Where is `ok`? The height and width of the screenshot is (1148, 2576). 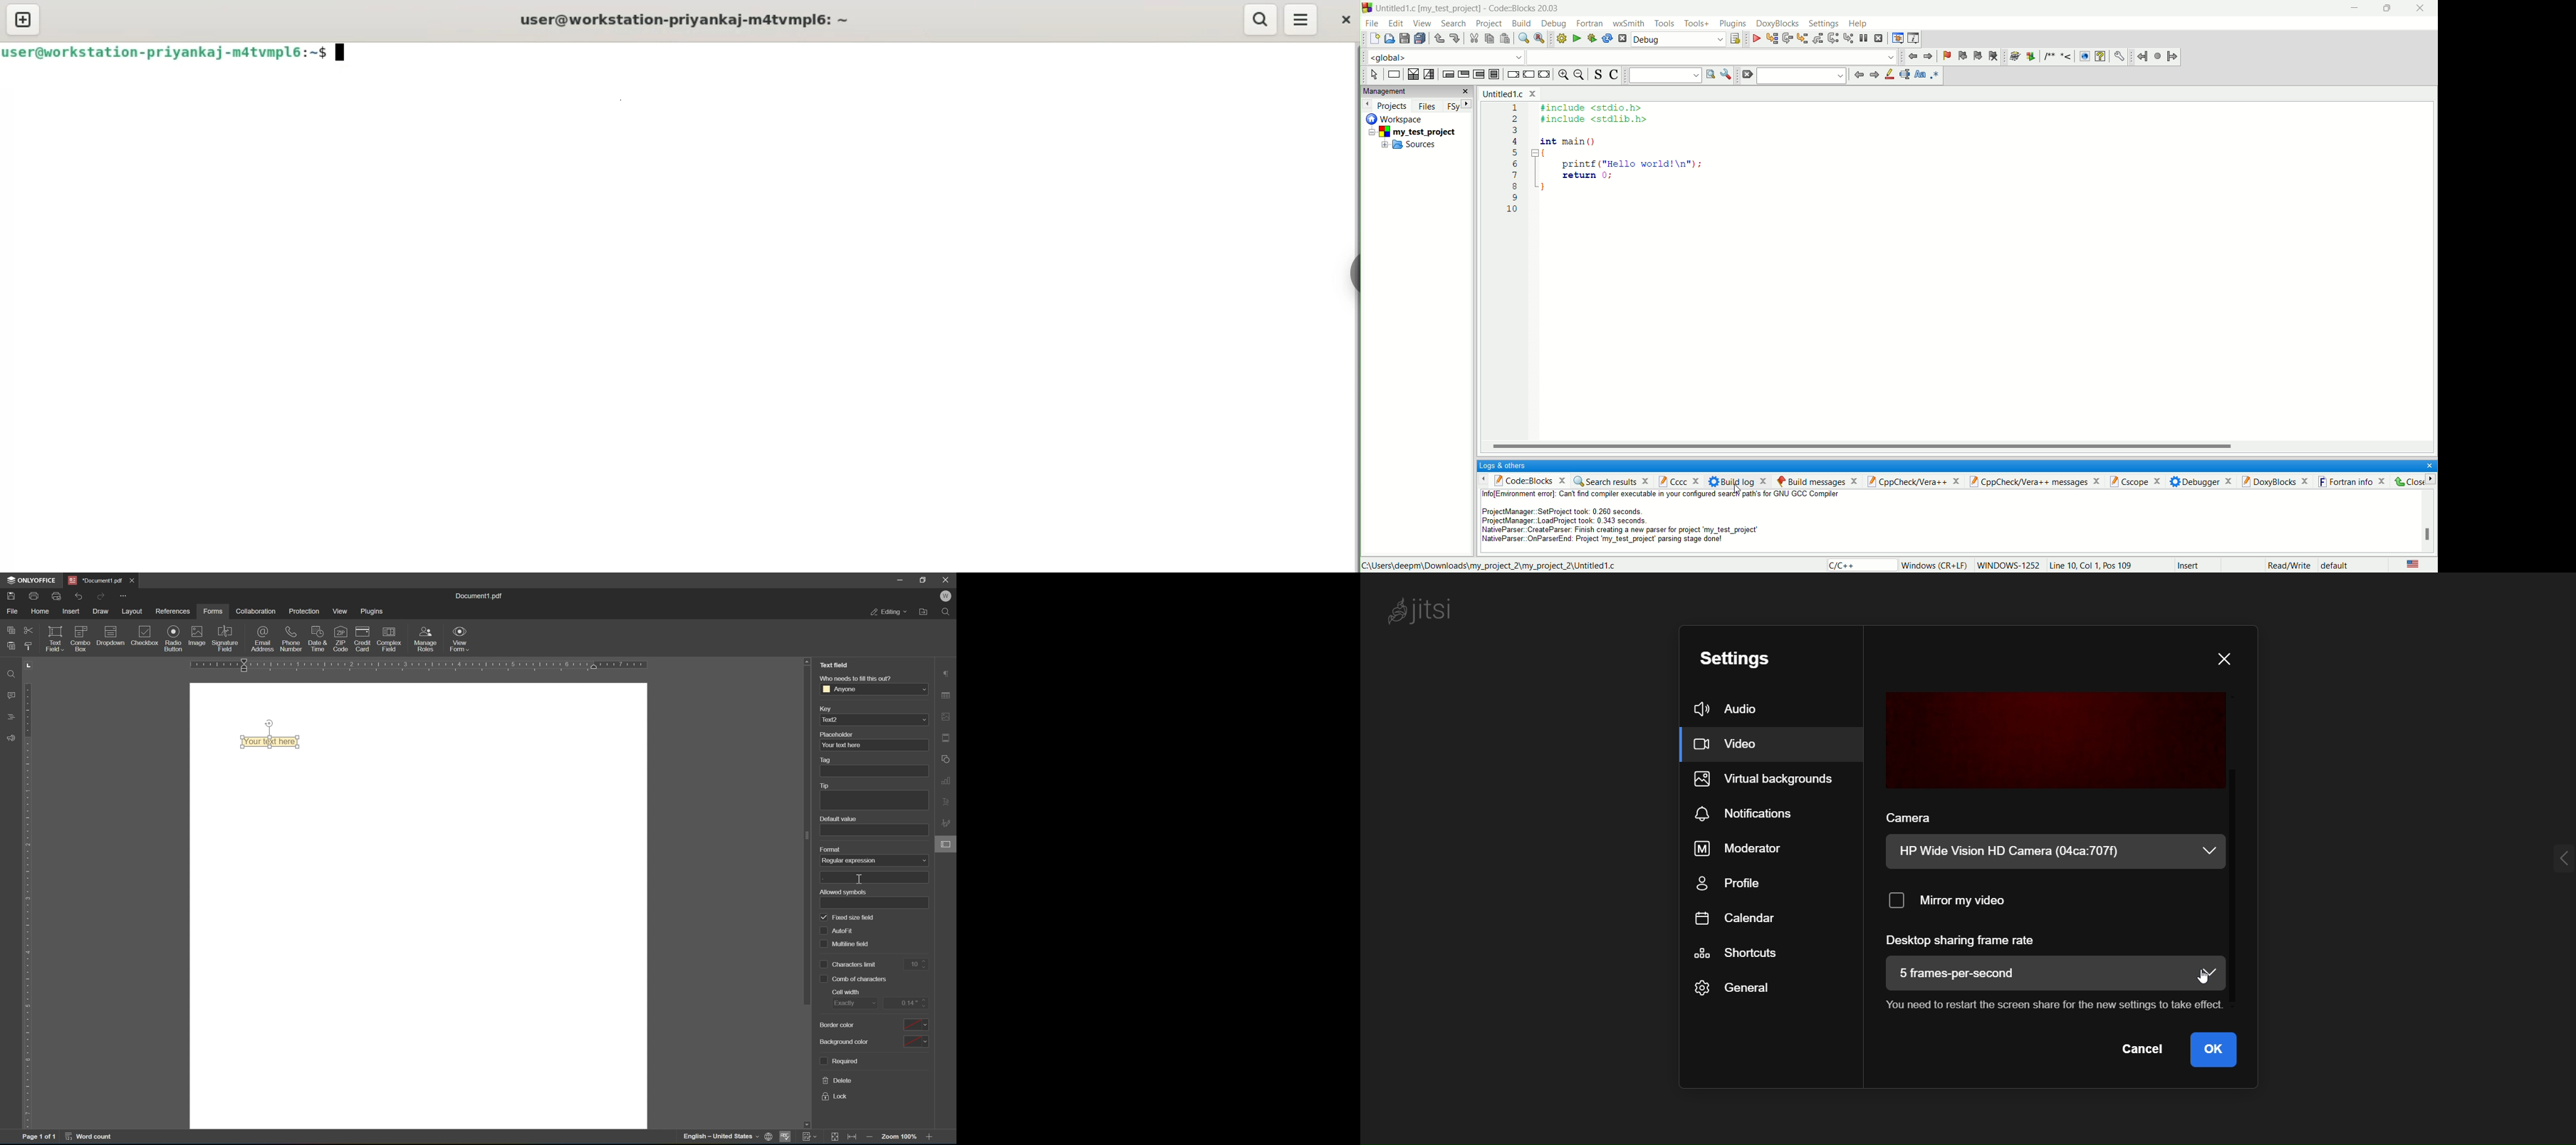
ok is located at coordinates (2218, 1051).